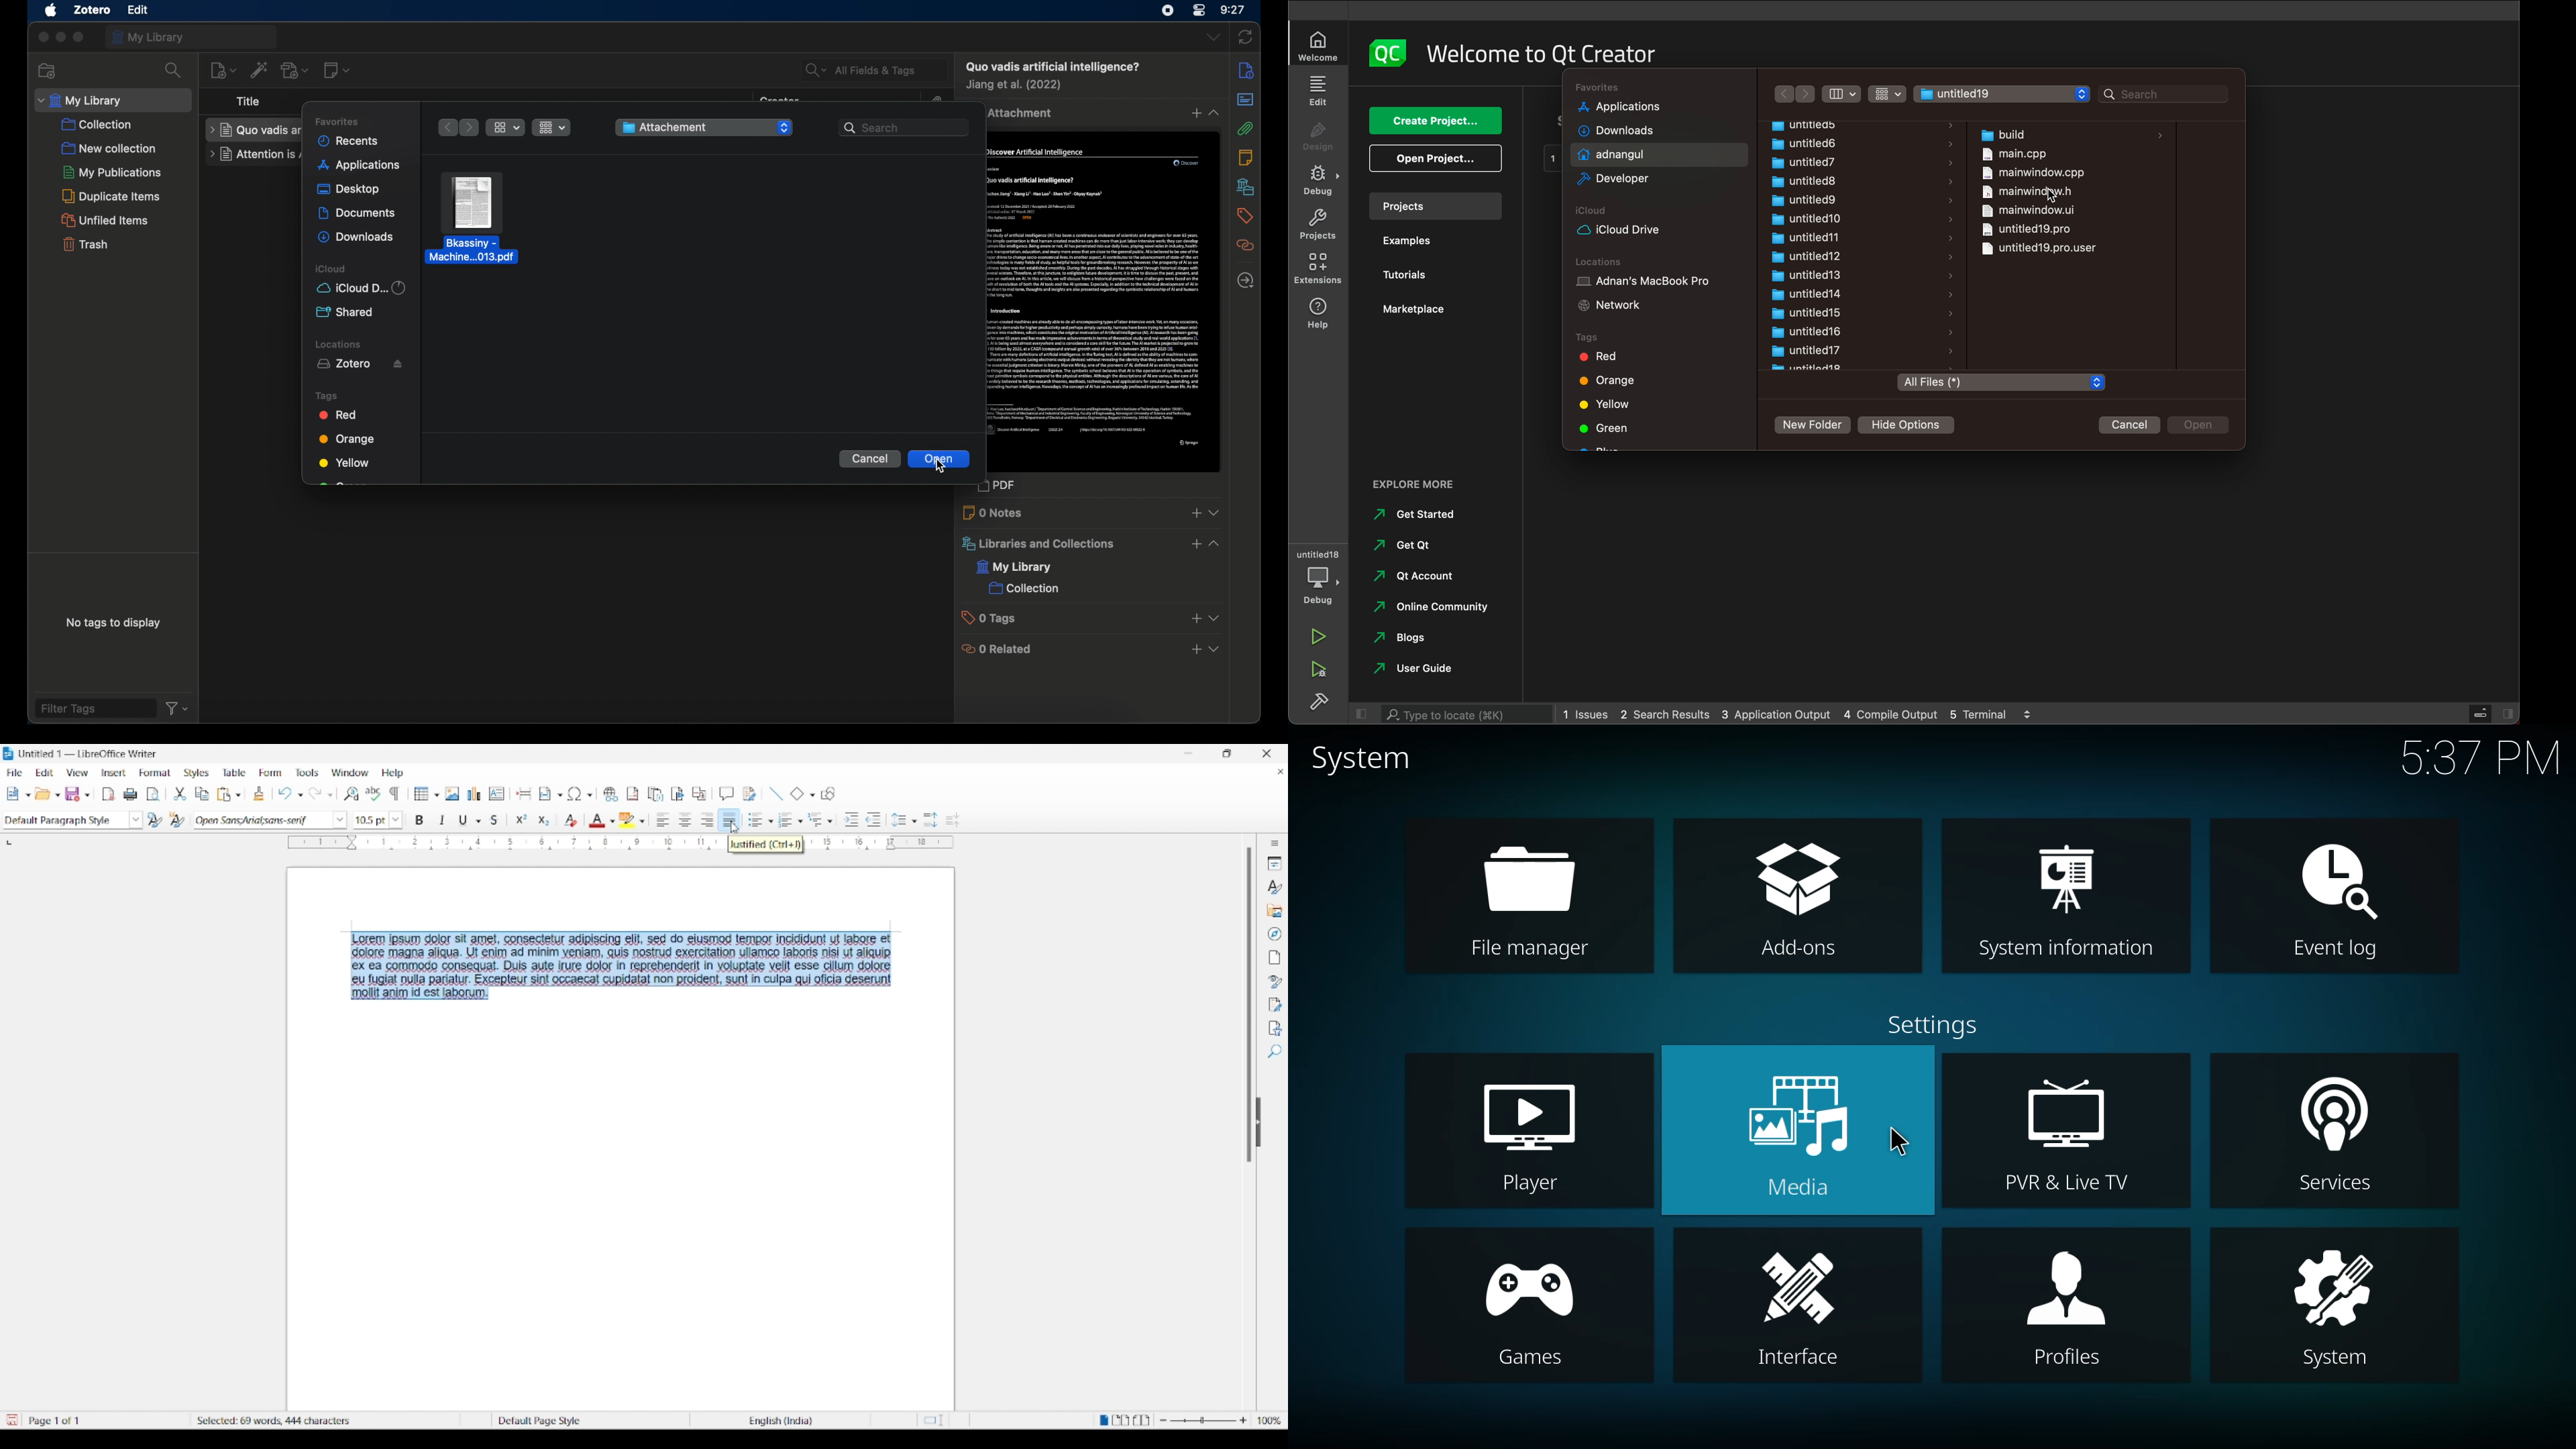 This screenshot has width=2576, height=1456. Describe the element at coordinates (155, 773) in the screenshot. I see `Format` at that location.